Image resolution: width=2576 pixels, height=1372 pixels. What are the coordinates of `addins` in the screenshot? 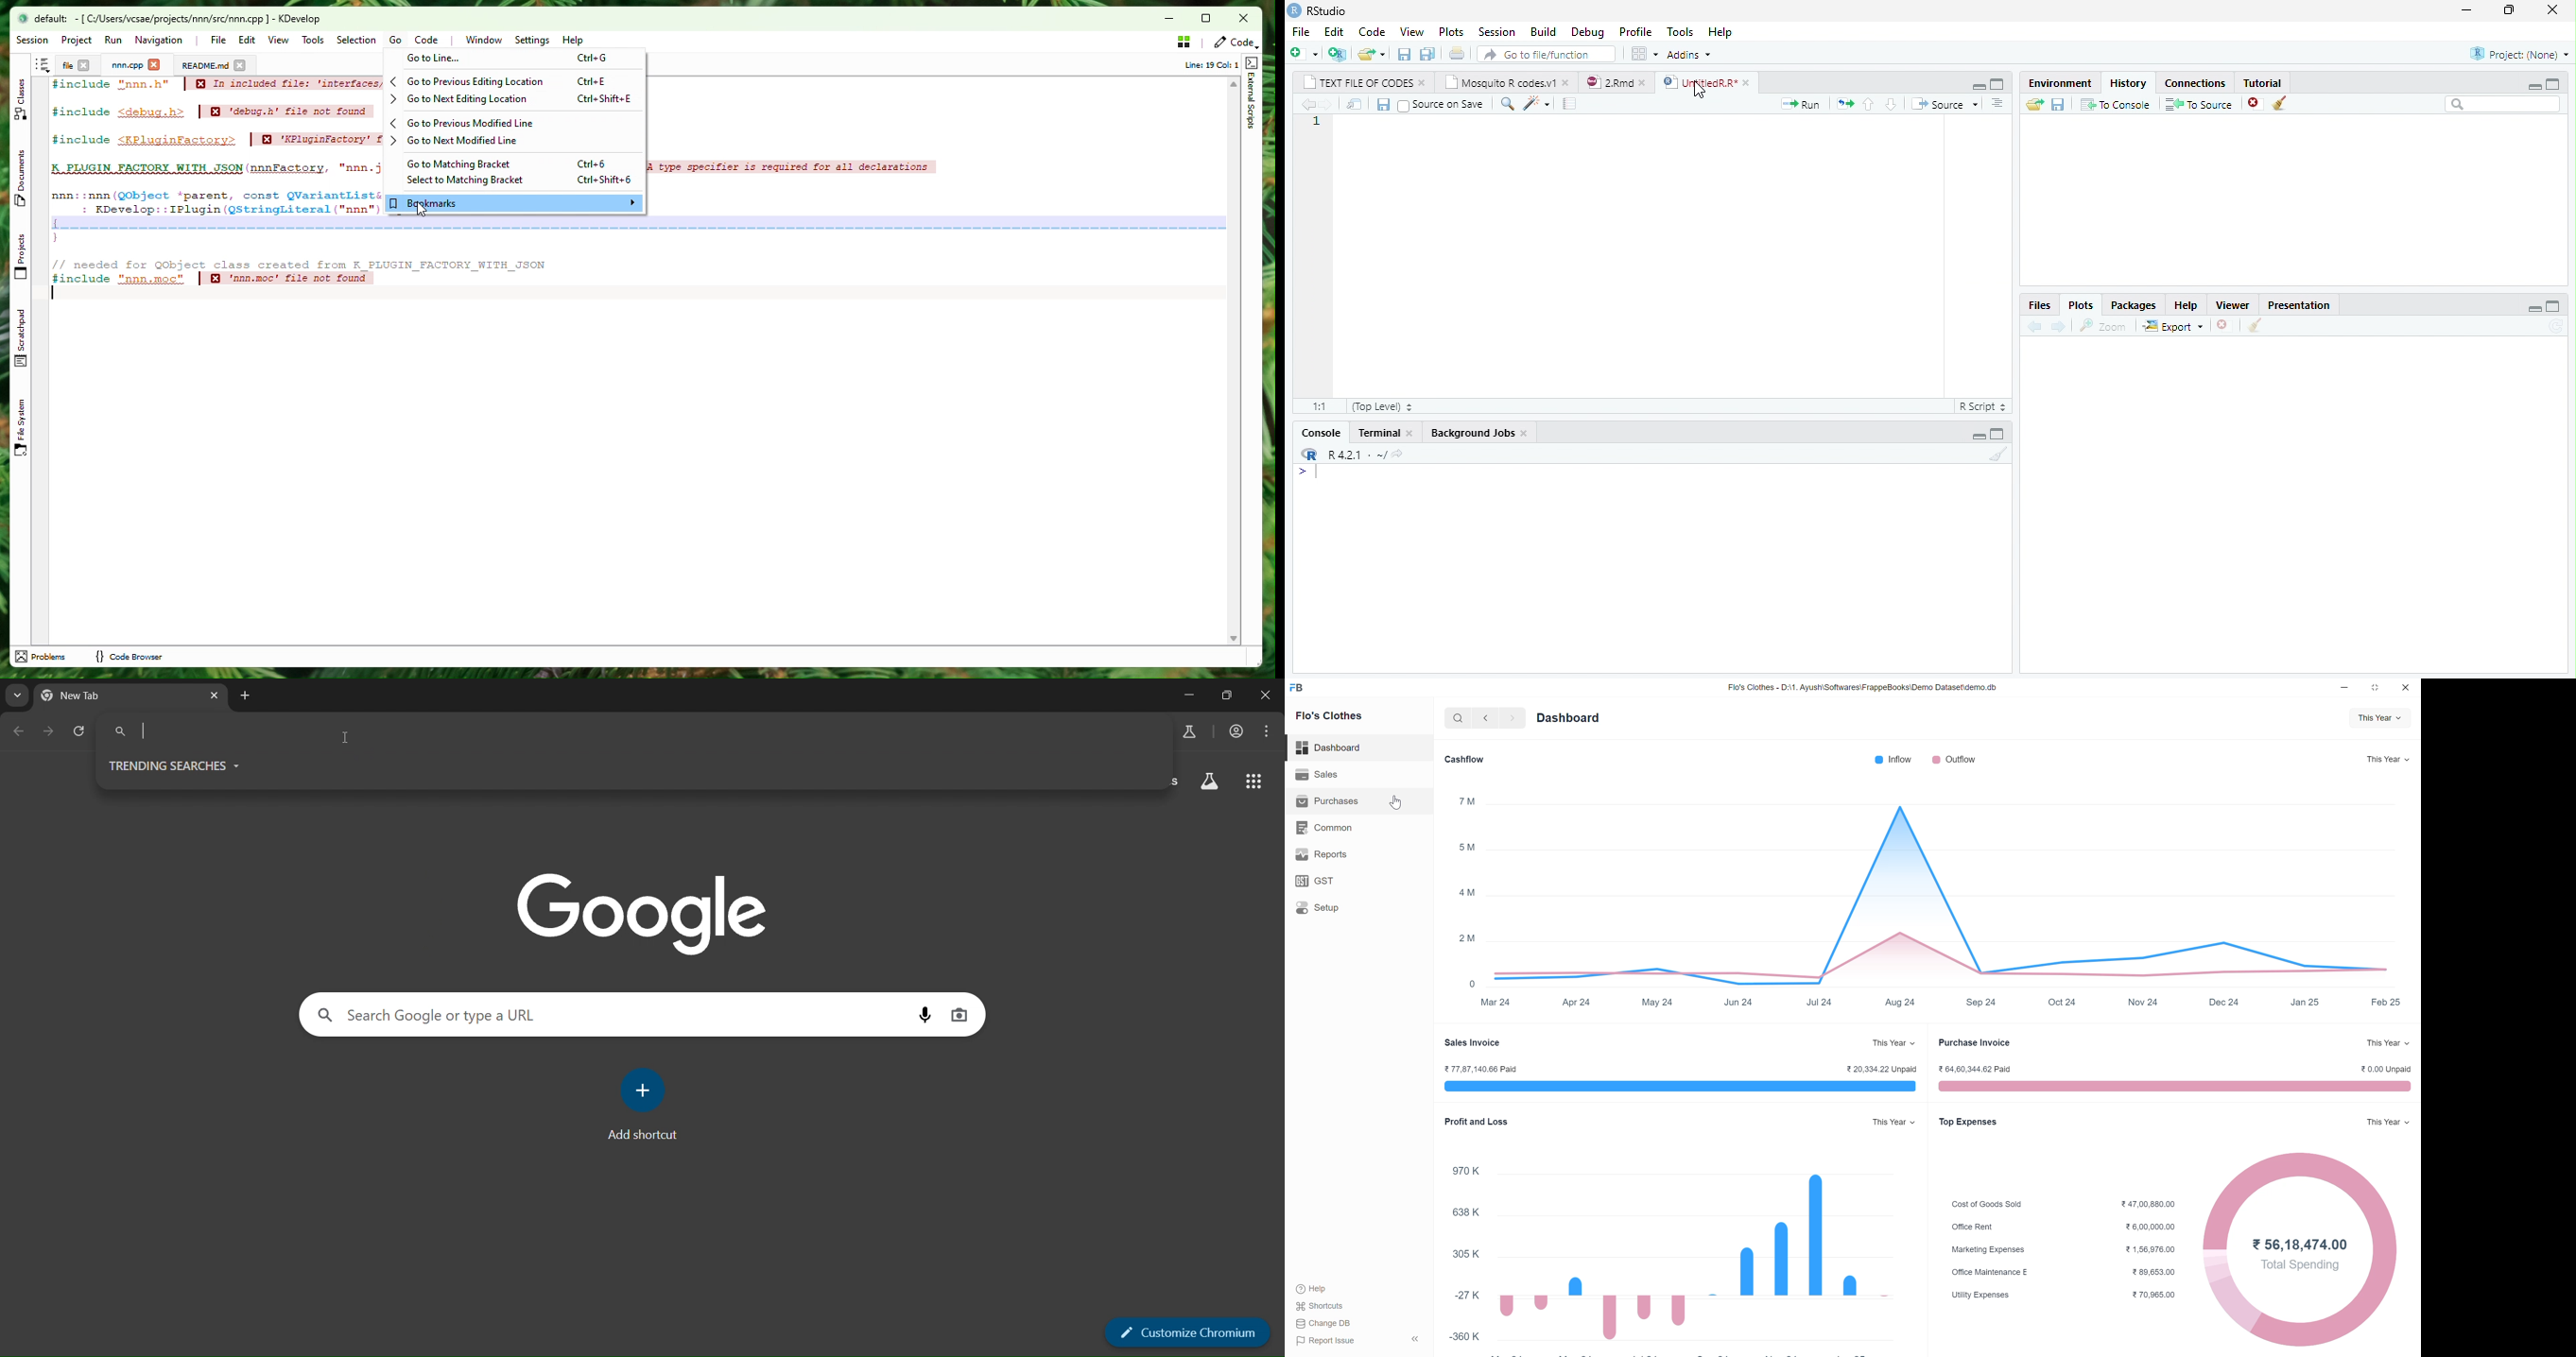 It's located at (1692, 54).